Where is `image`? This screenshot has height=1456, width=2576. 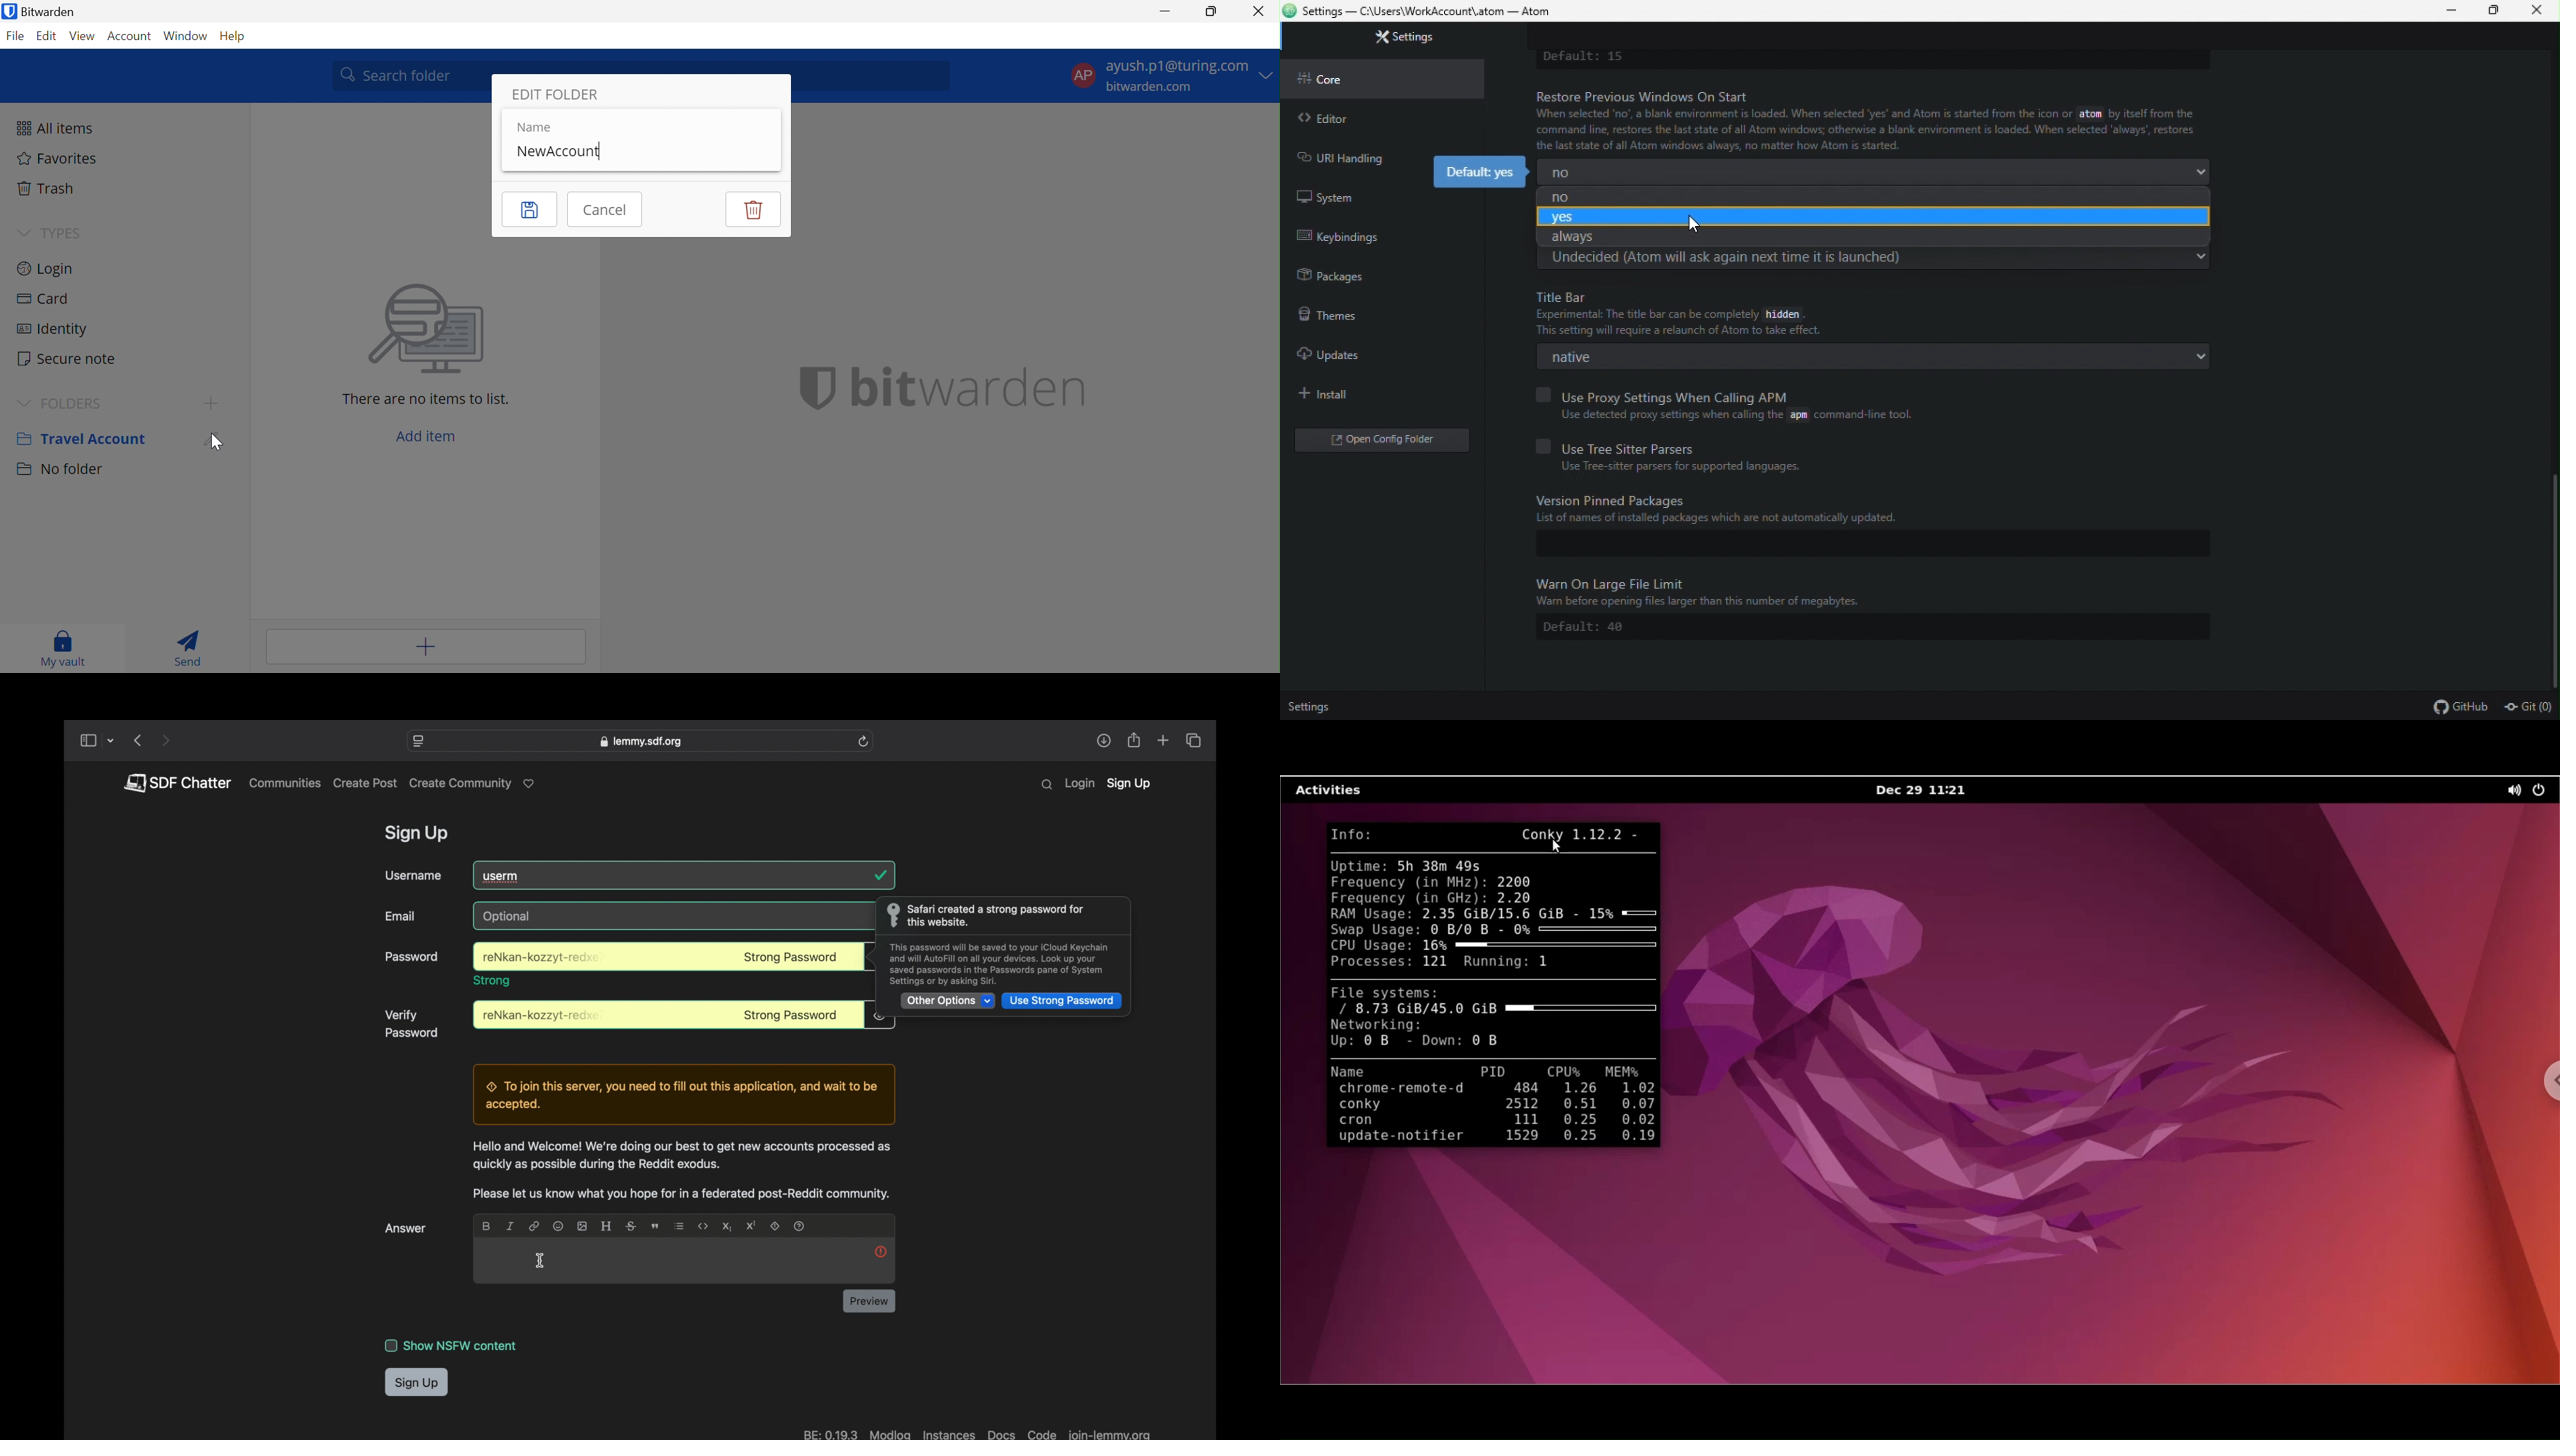 image is located at coordinates (583, 1226).